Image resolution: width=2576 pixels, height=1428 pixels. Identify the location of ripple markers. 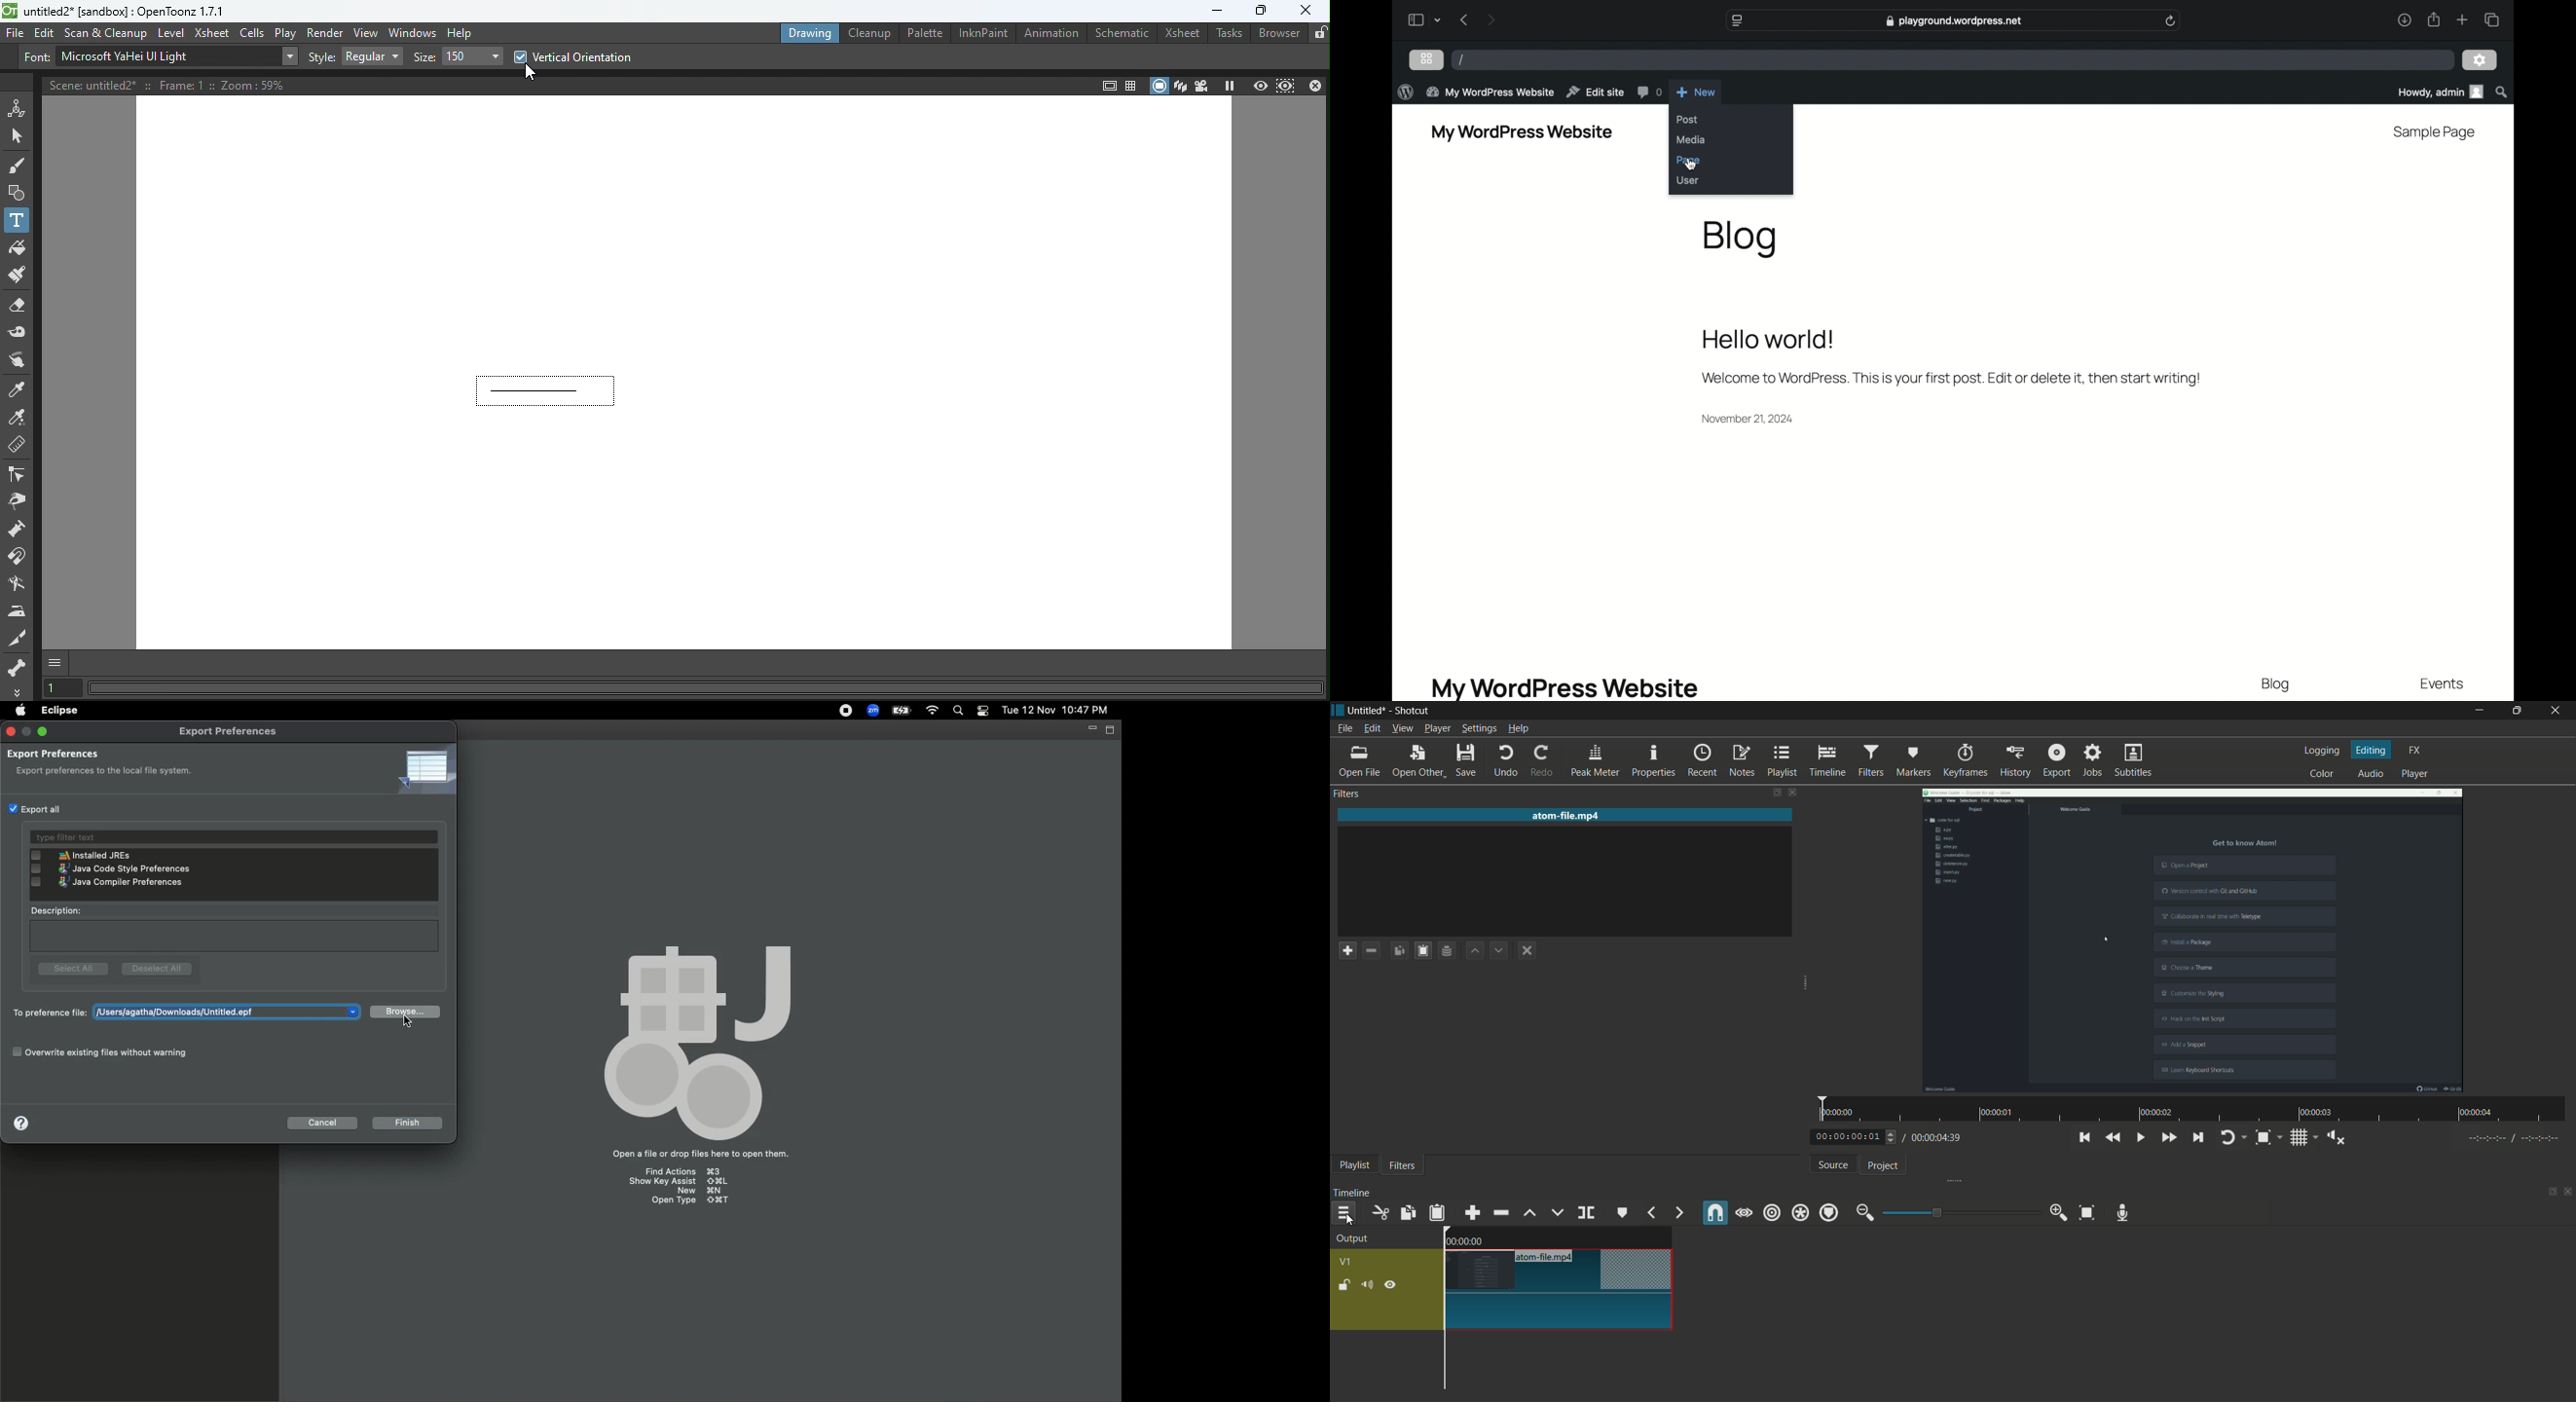
(1829, 1212).